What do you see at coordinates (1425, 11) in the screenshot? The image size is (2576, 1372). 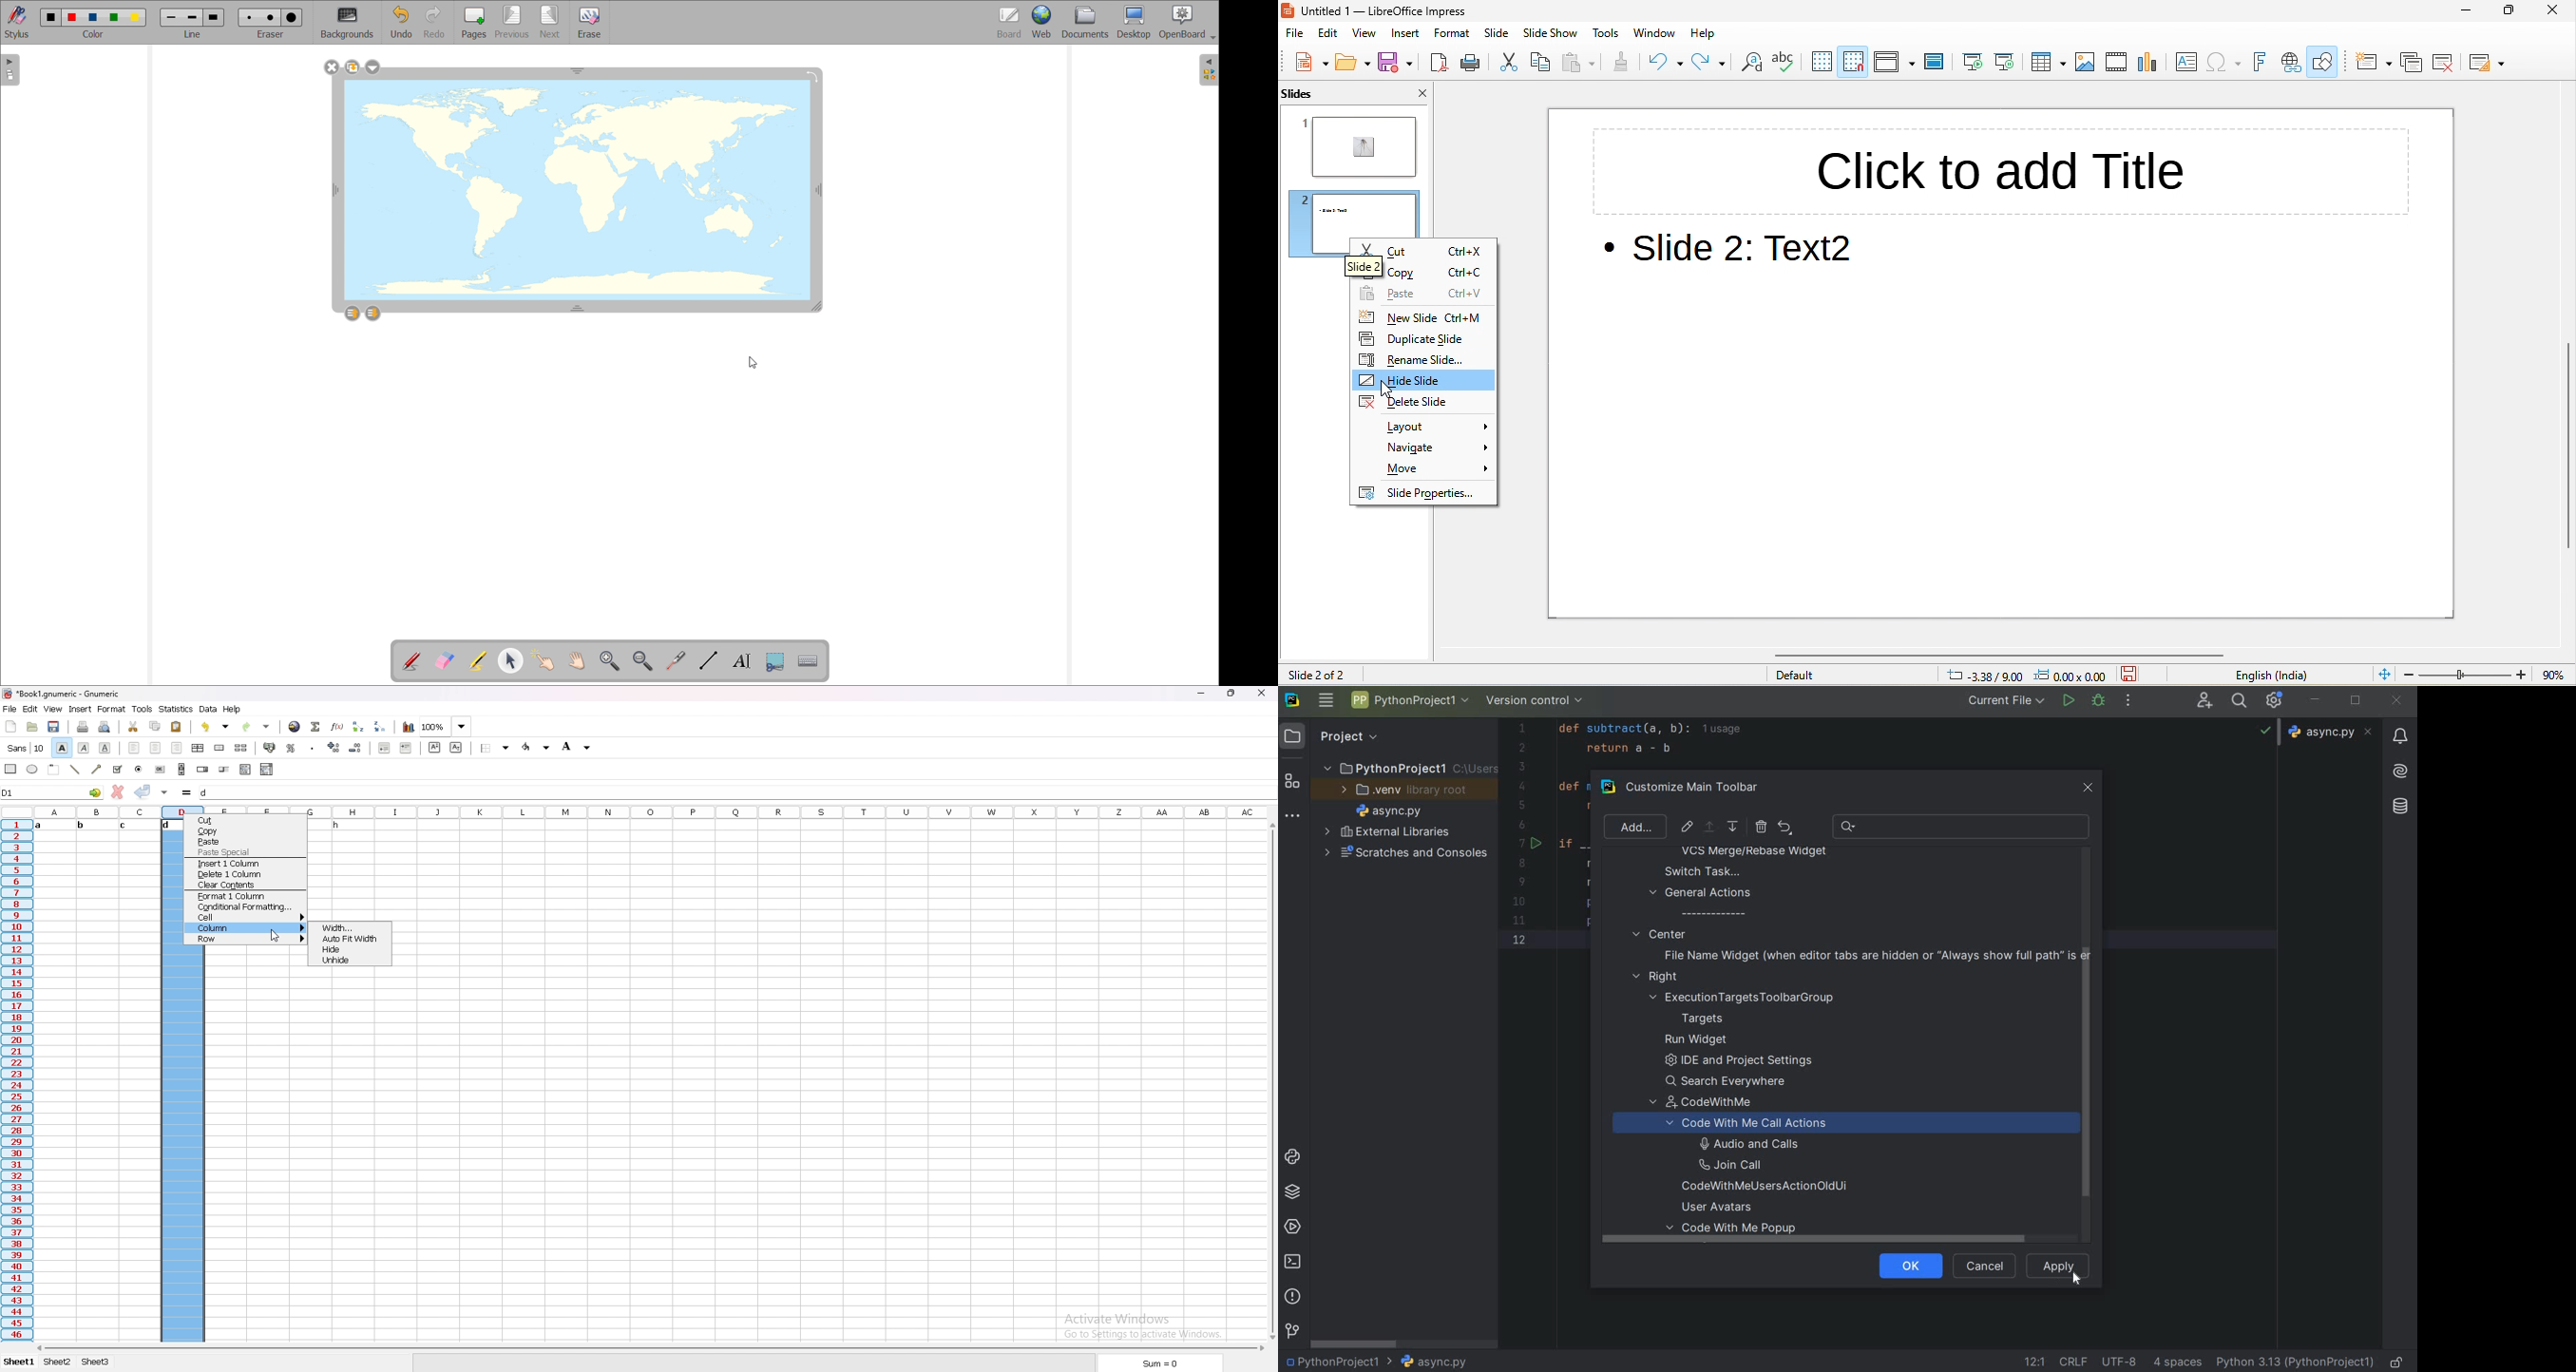 I see `untitled 1-libreoffice impress` at bounding box center [1425, 11].